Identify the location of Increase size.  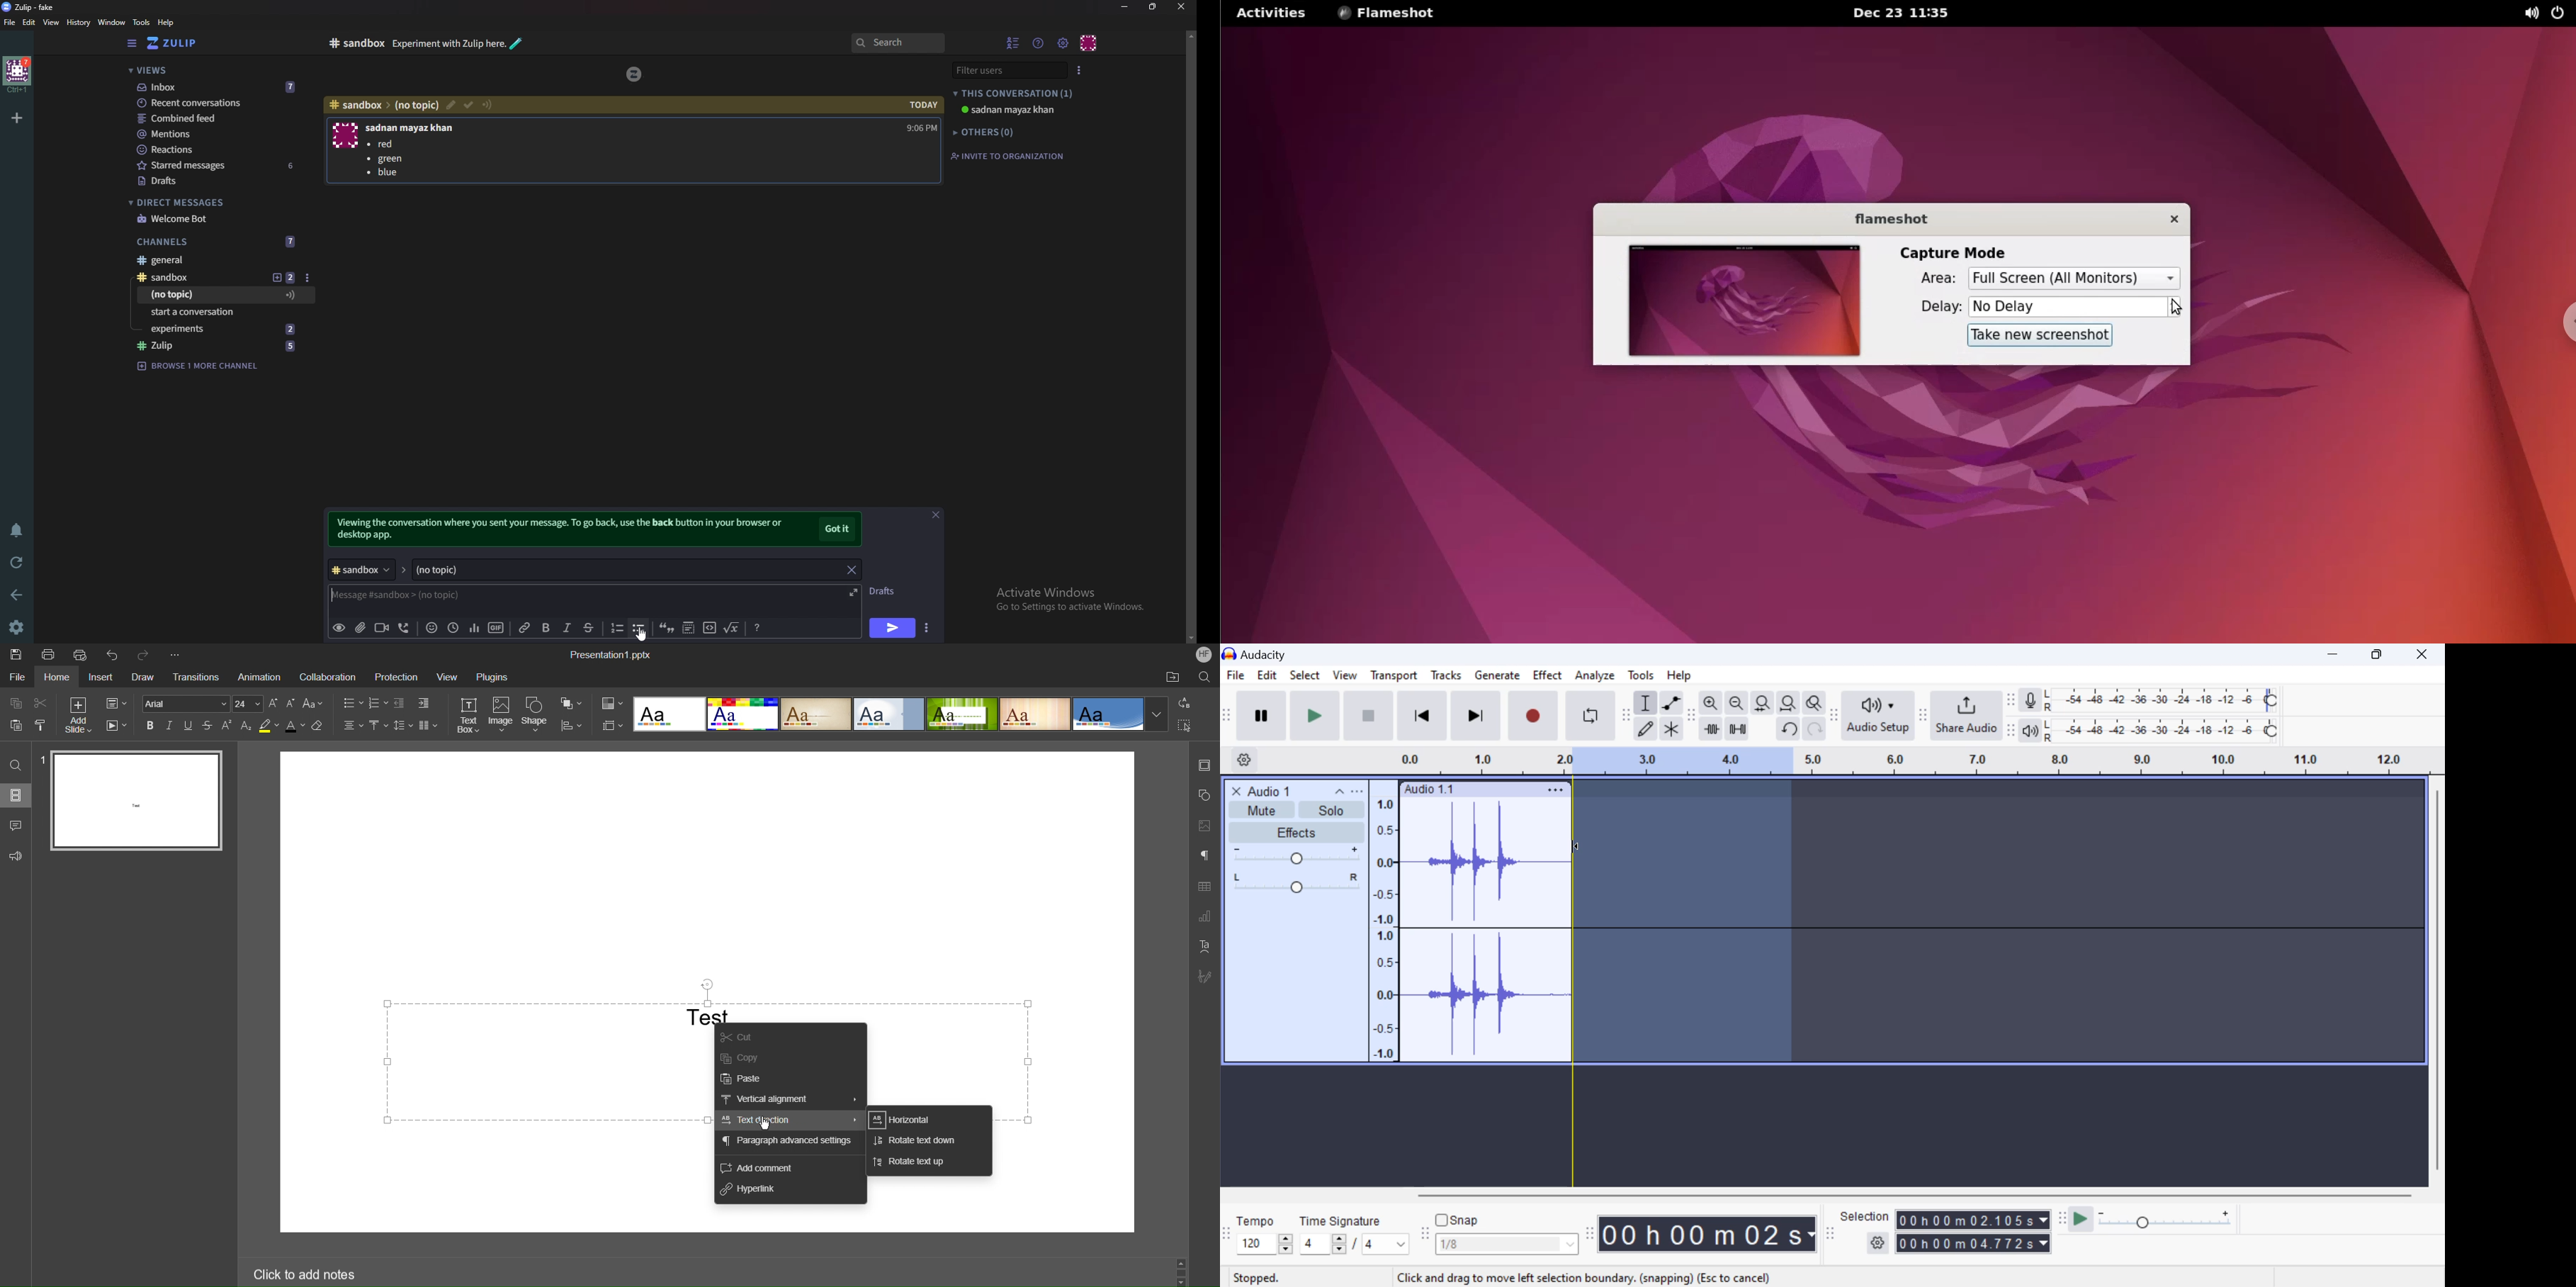
(275, 703).